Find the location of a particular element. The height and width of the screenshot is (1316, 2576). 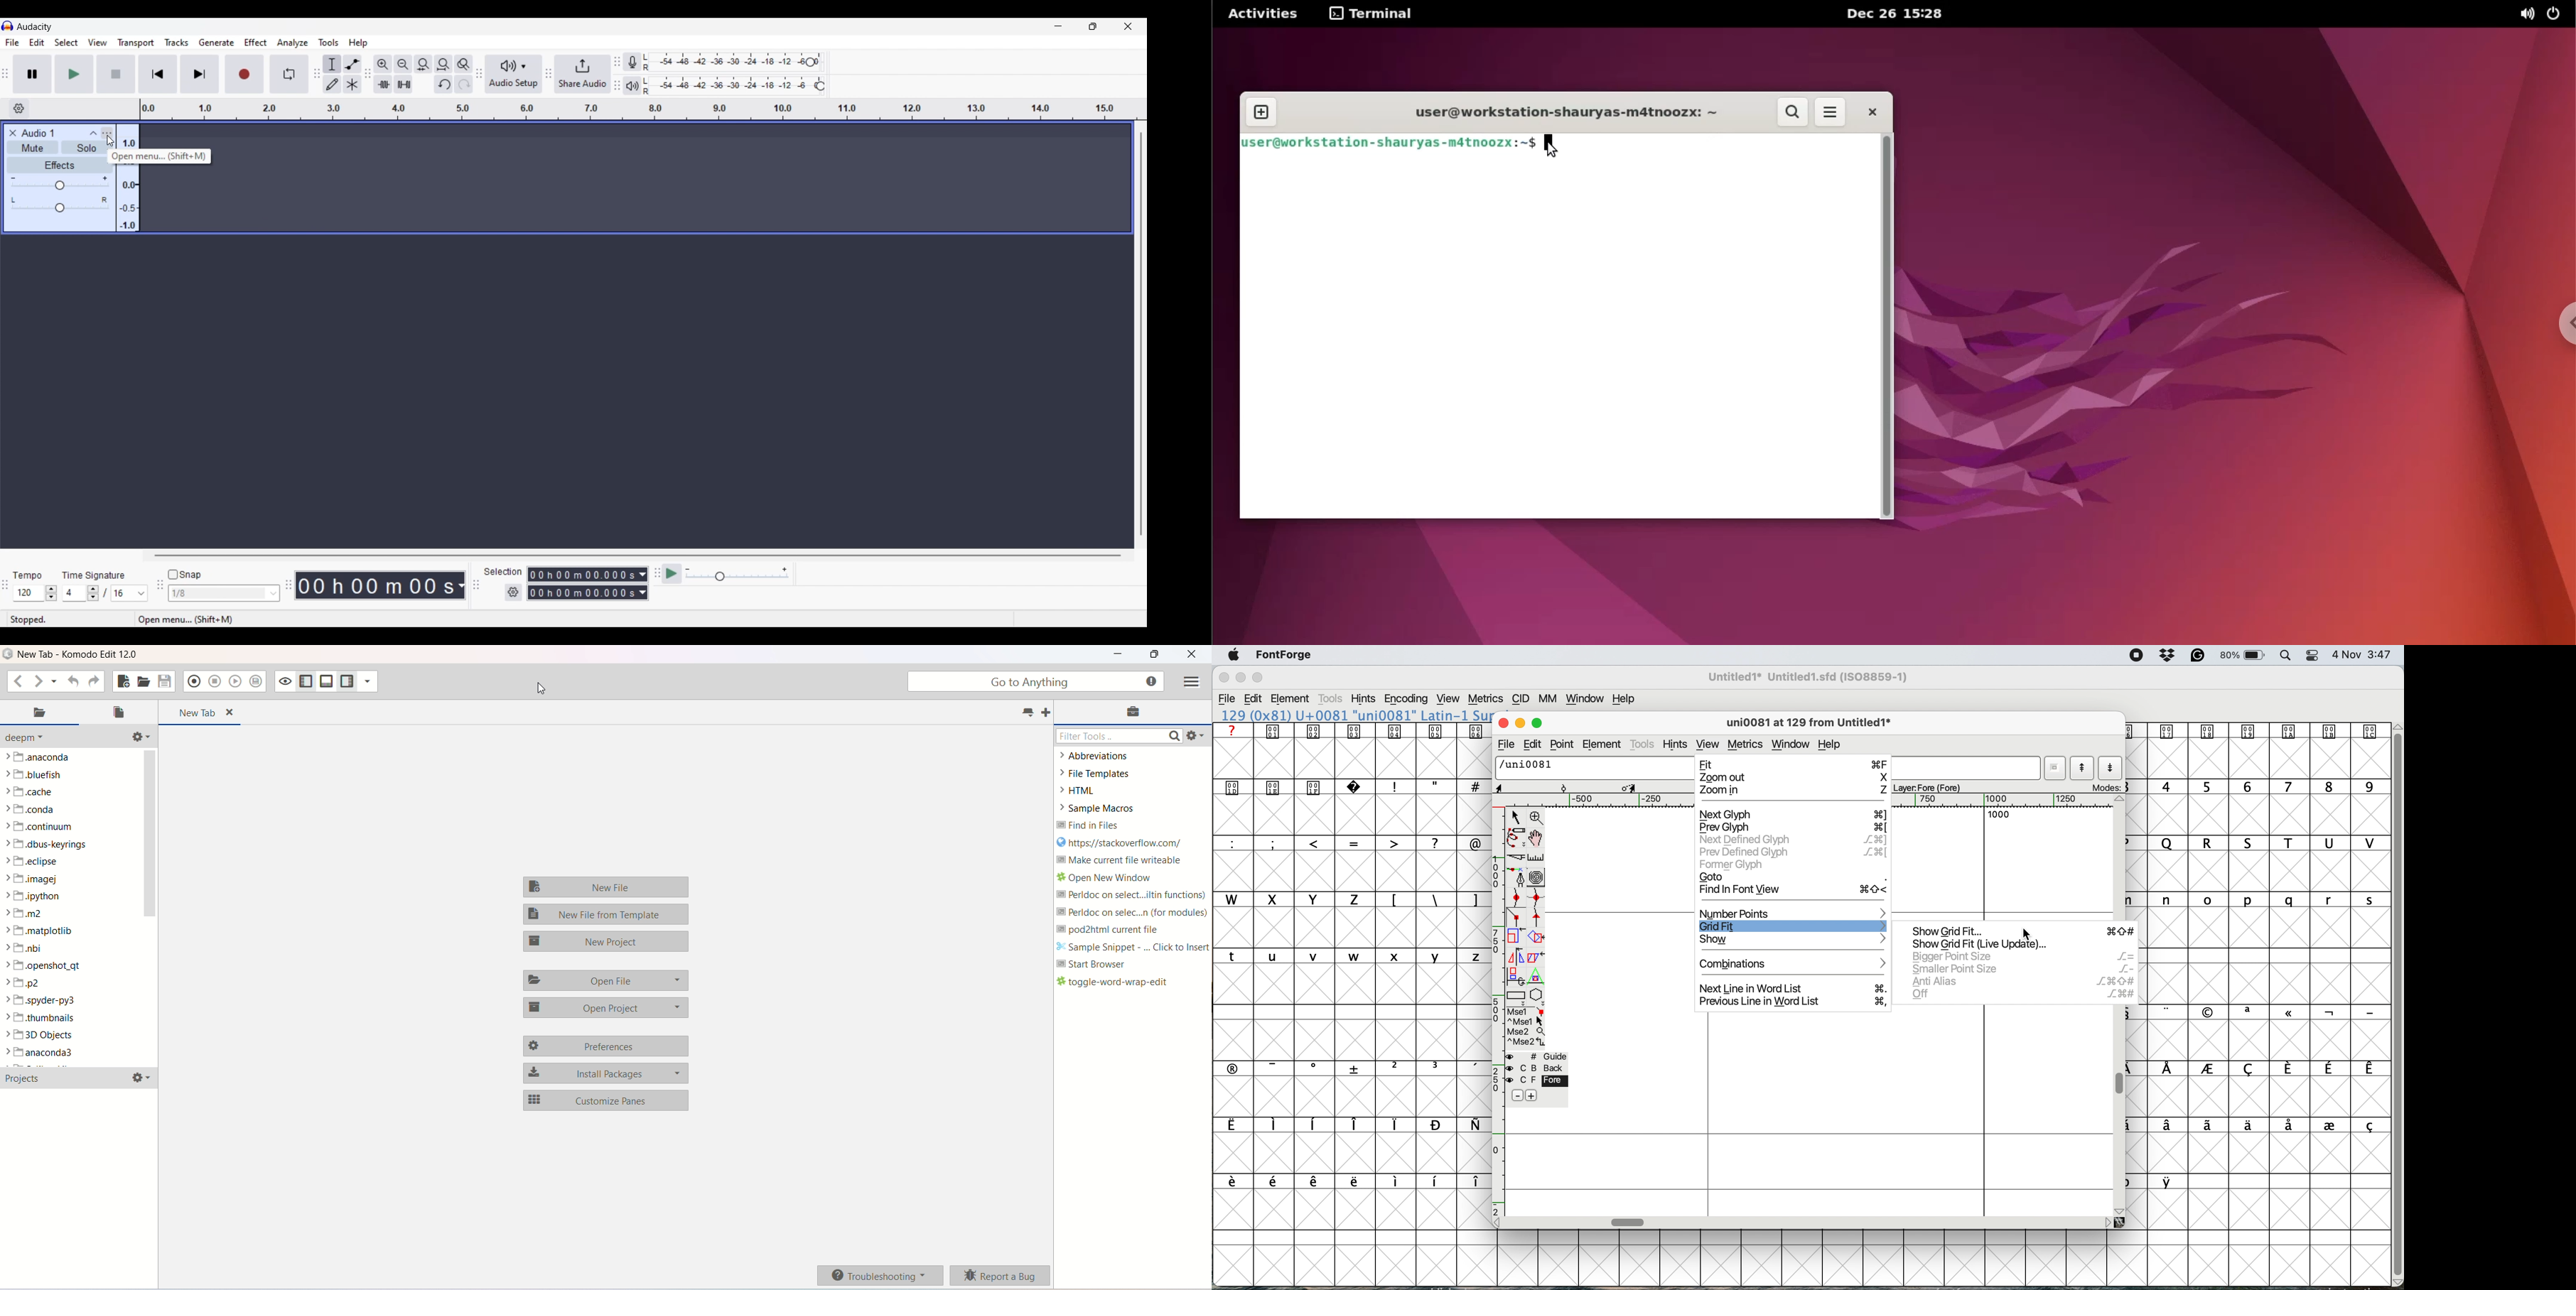

new project is located at coordinates (607, 941).